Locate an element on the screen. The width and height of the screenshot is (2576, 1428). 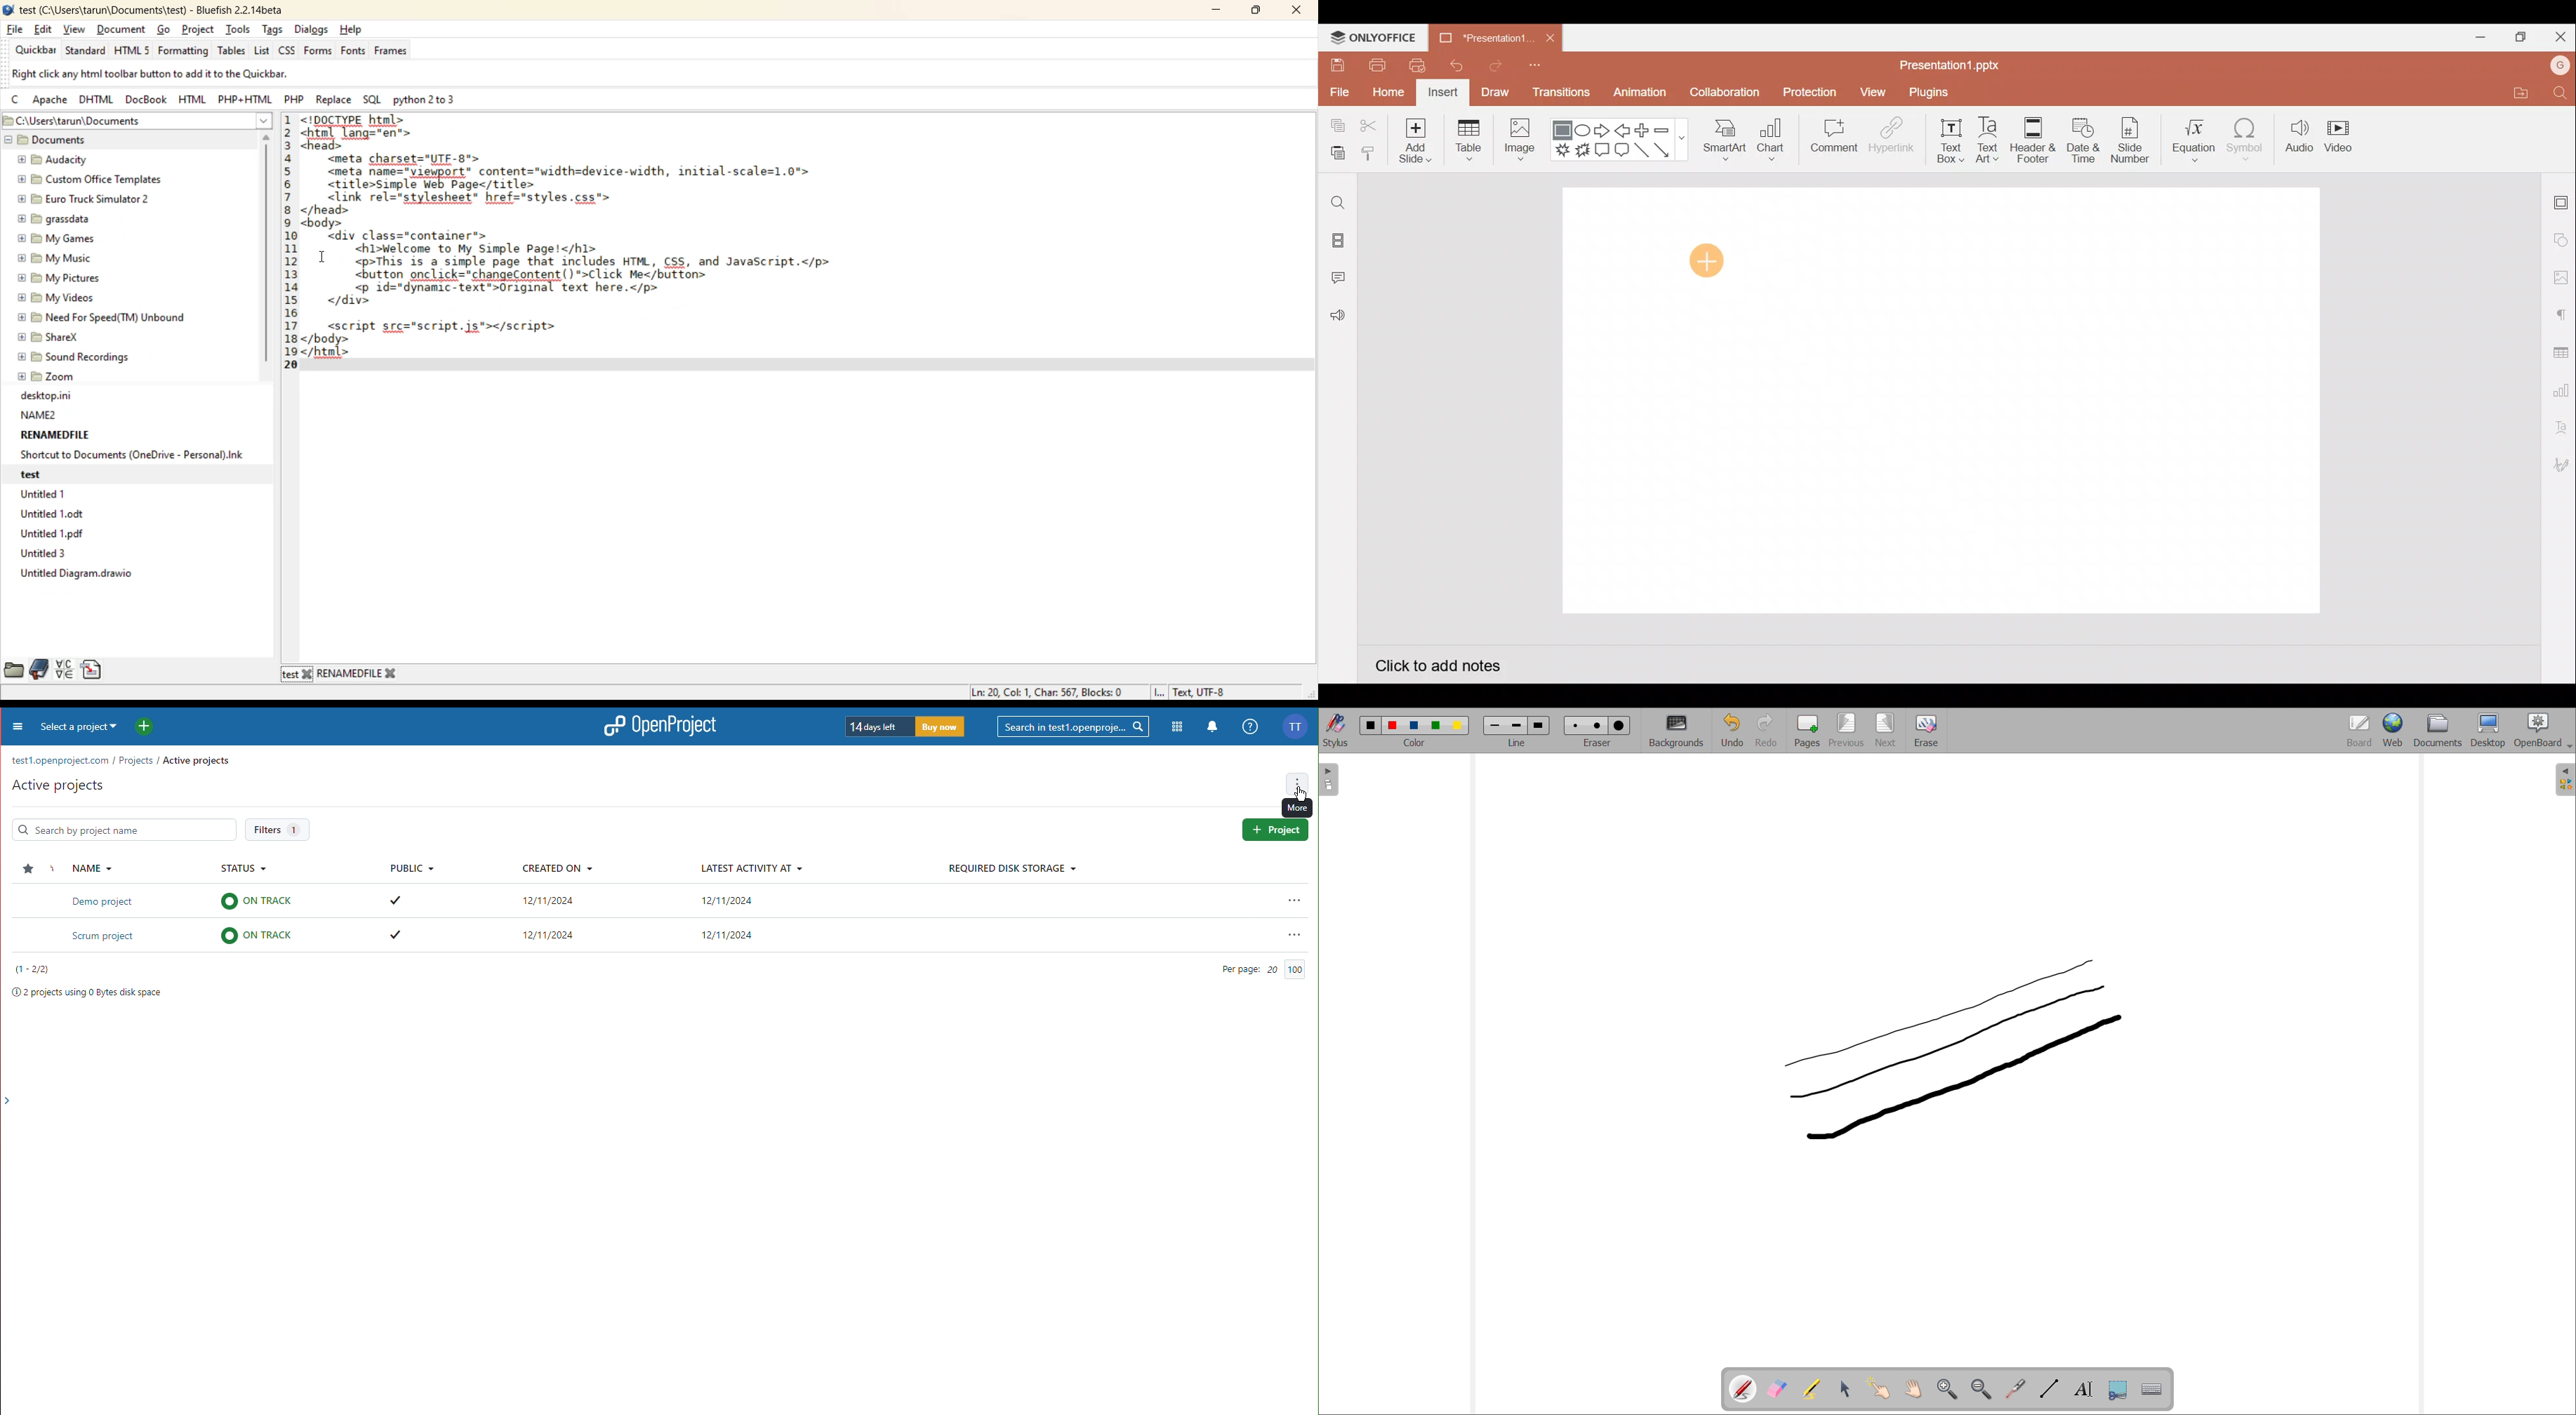
Searchbar is located at coordinates (1068, 726).